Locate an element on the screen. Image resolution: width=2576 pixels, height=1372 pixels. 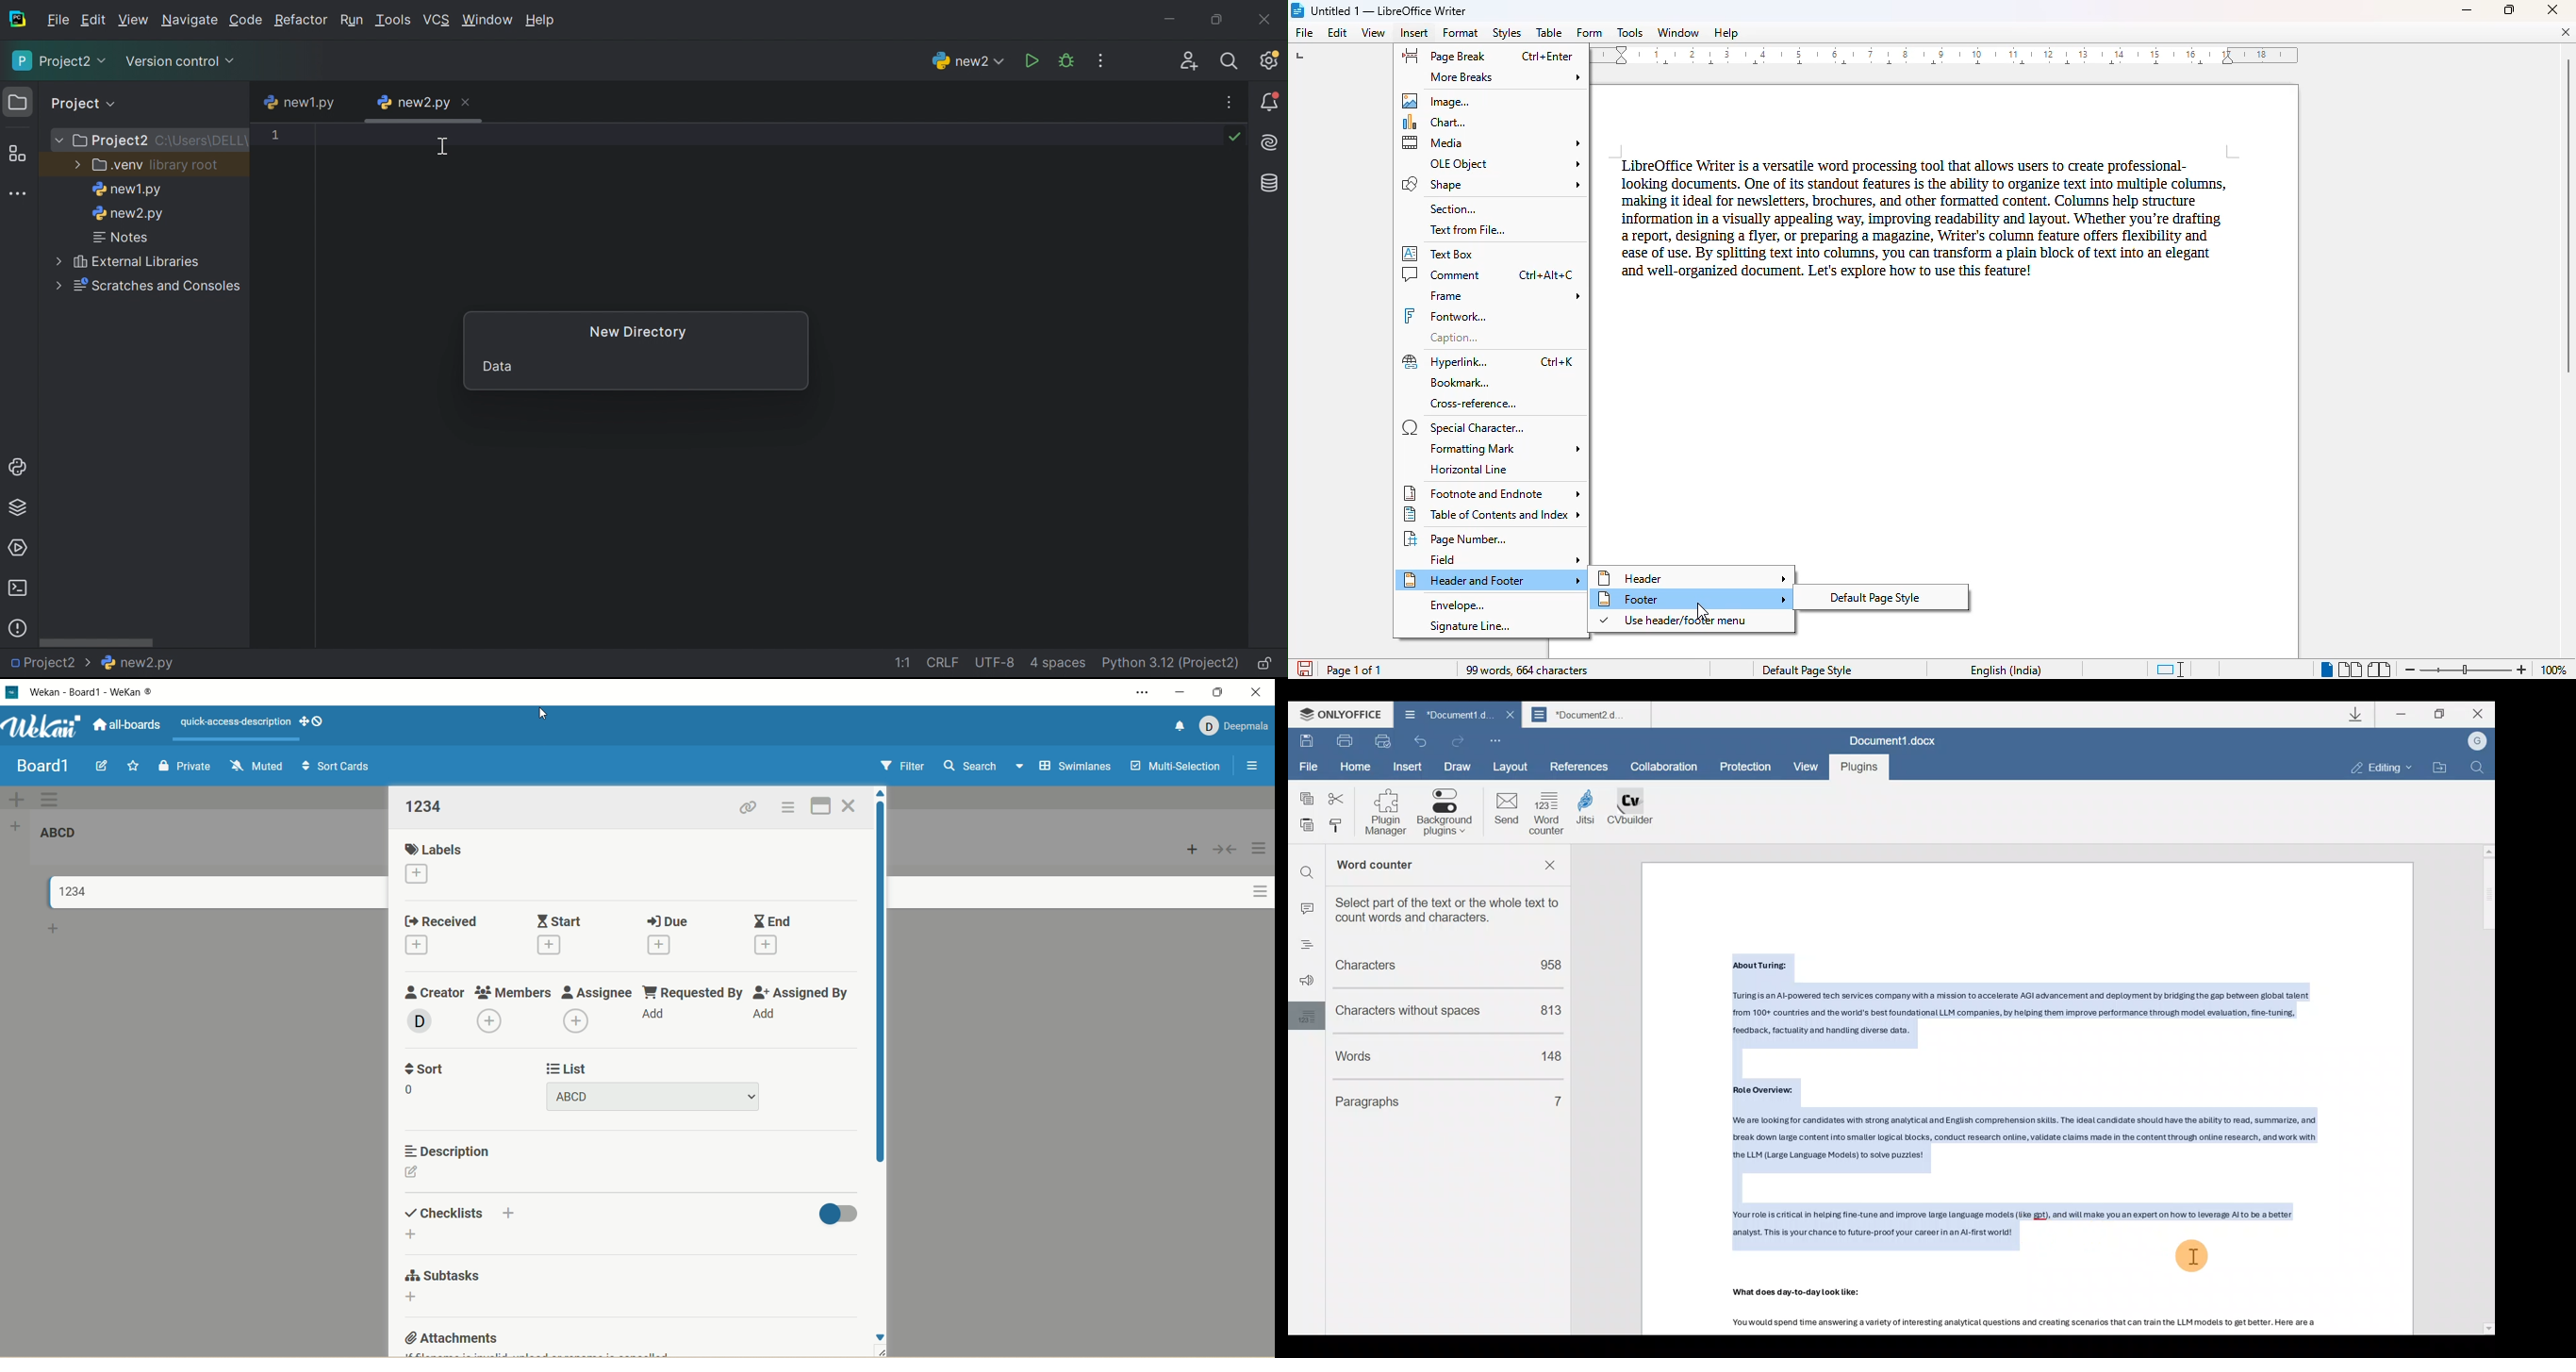
horizontal line is located at coordinates (1470, 469).